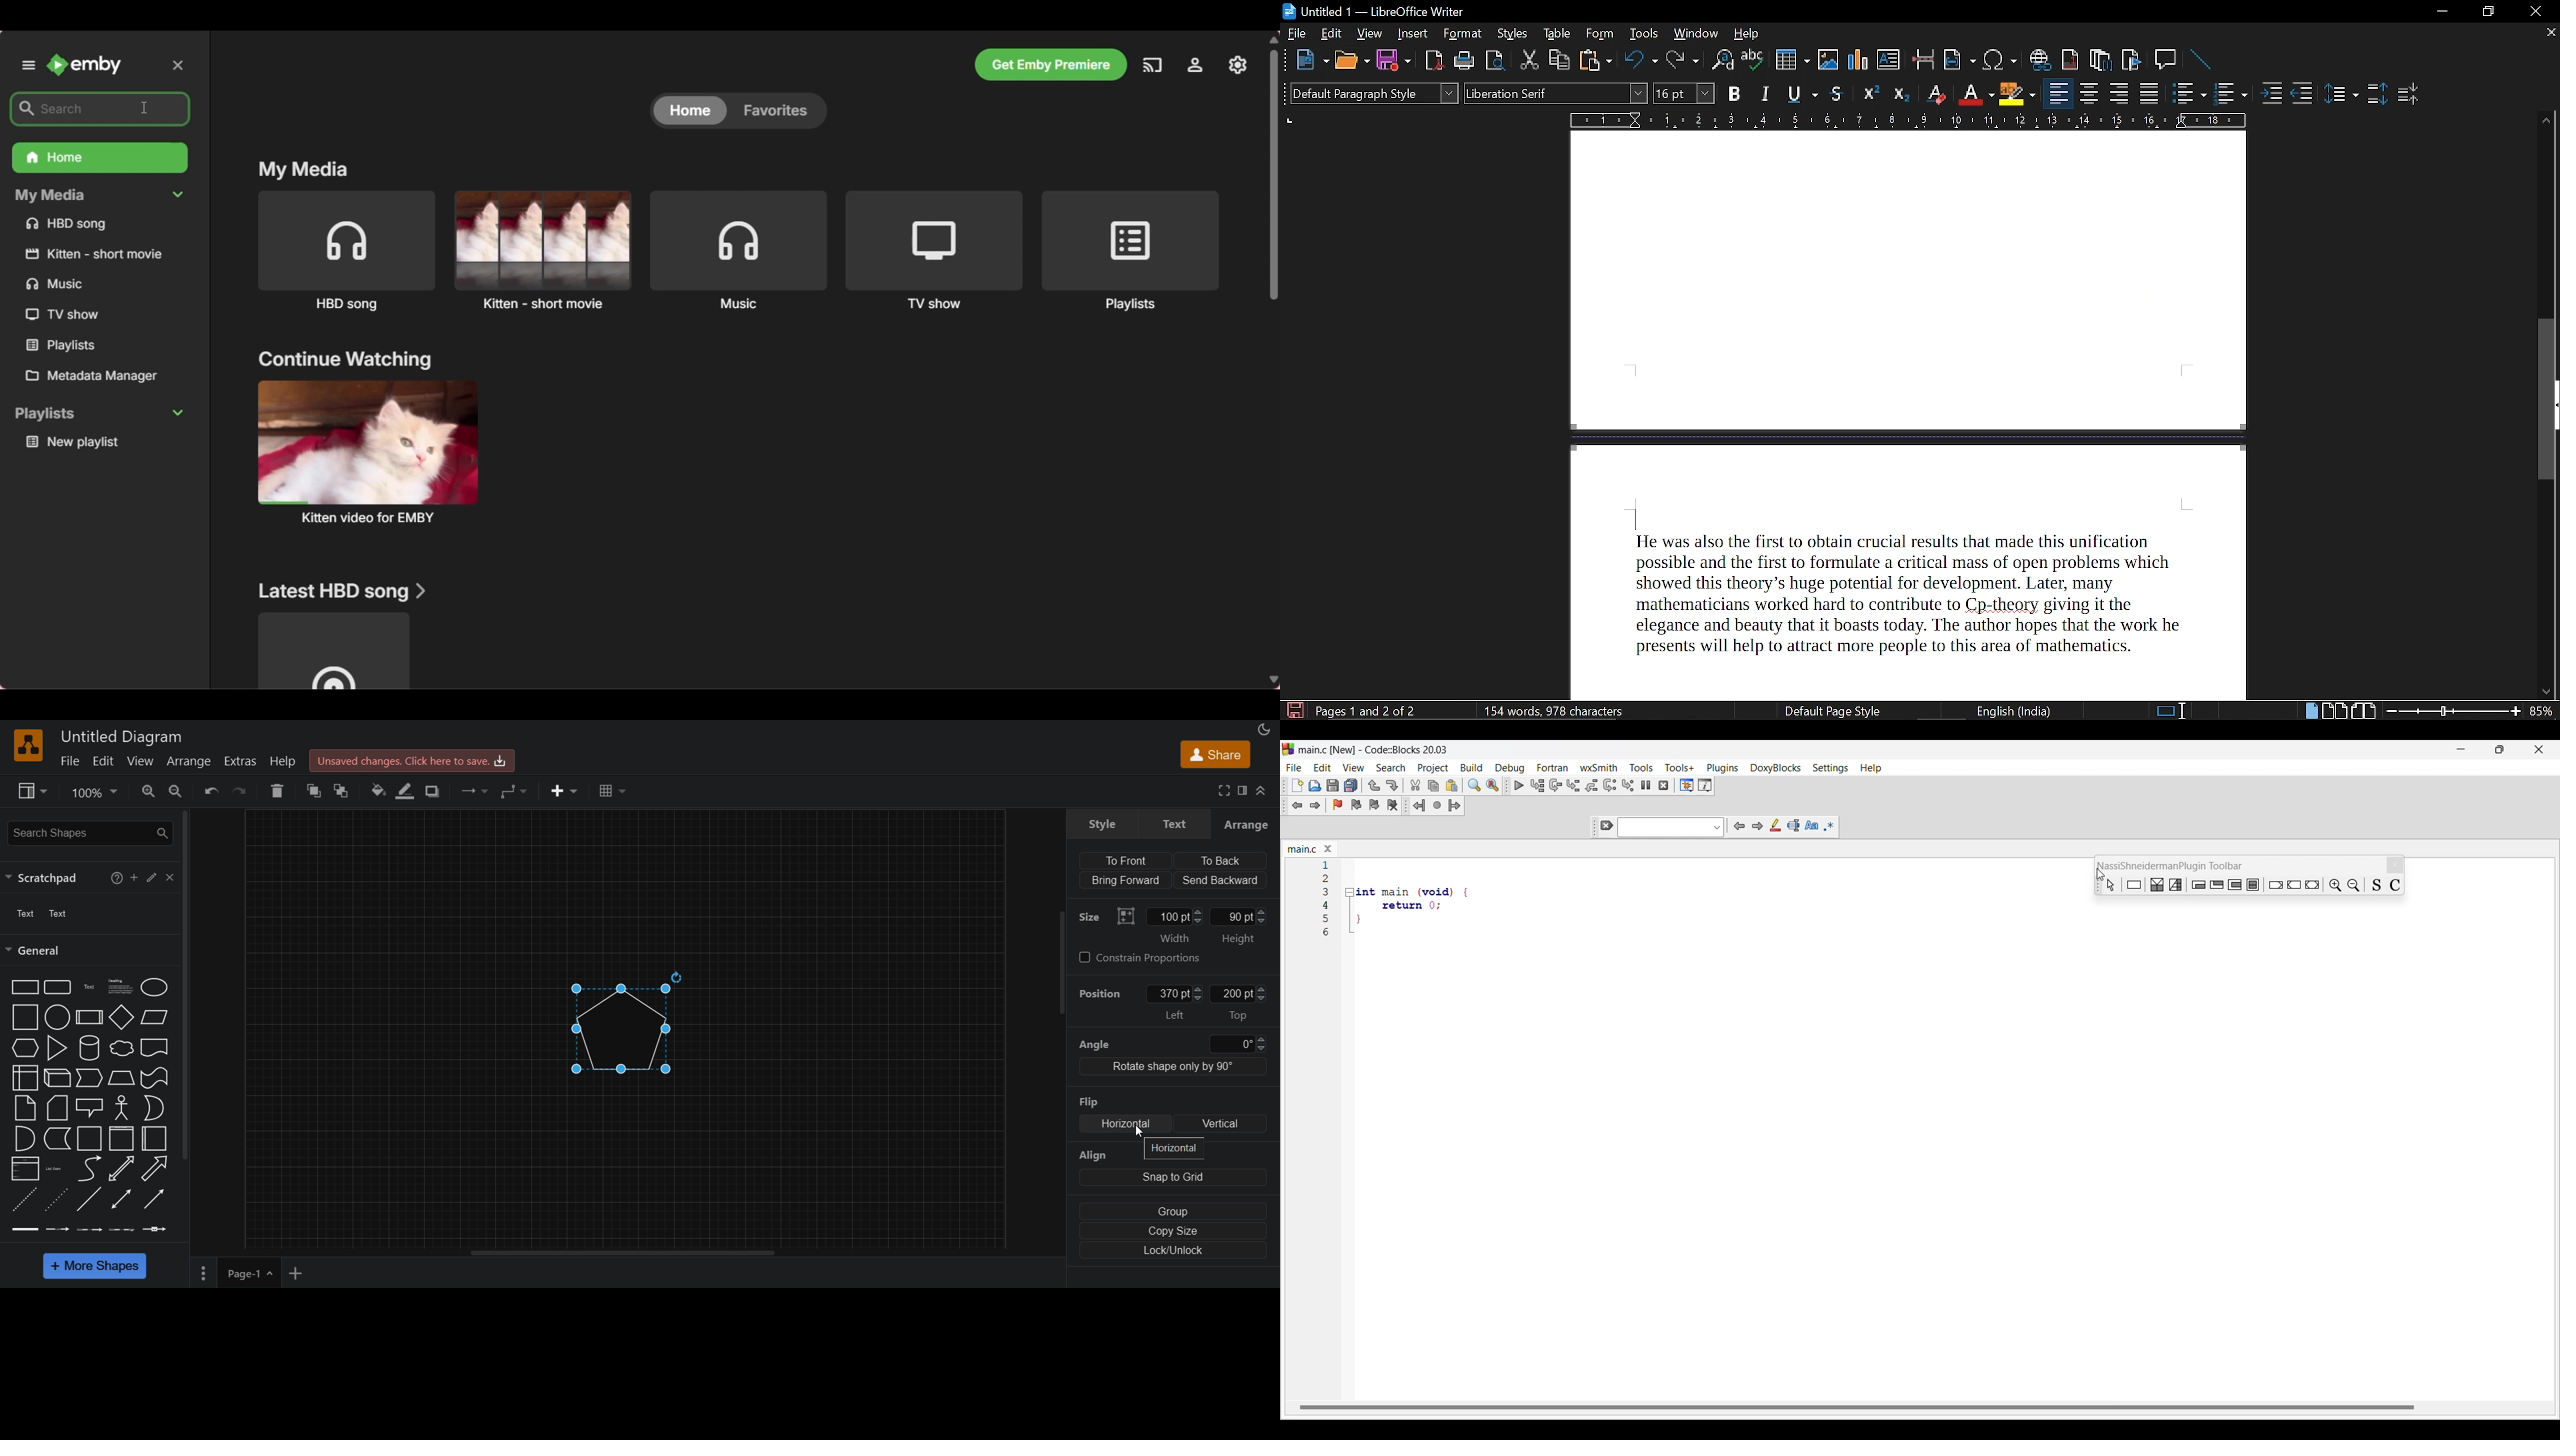 The height and width of the screenshot is (1456, 2576). What do you see at coordinates (57, 1200) in the screenshot?
I see `Dotted line` at bounding box center [57, 1200].